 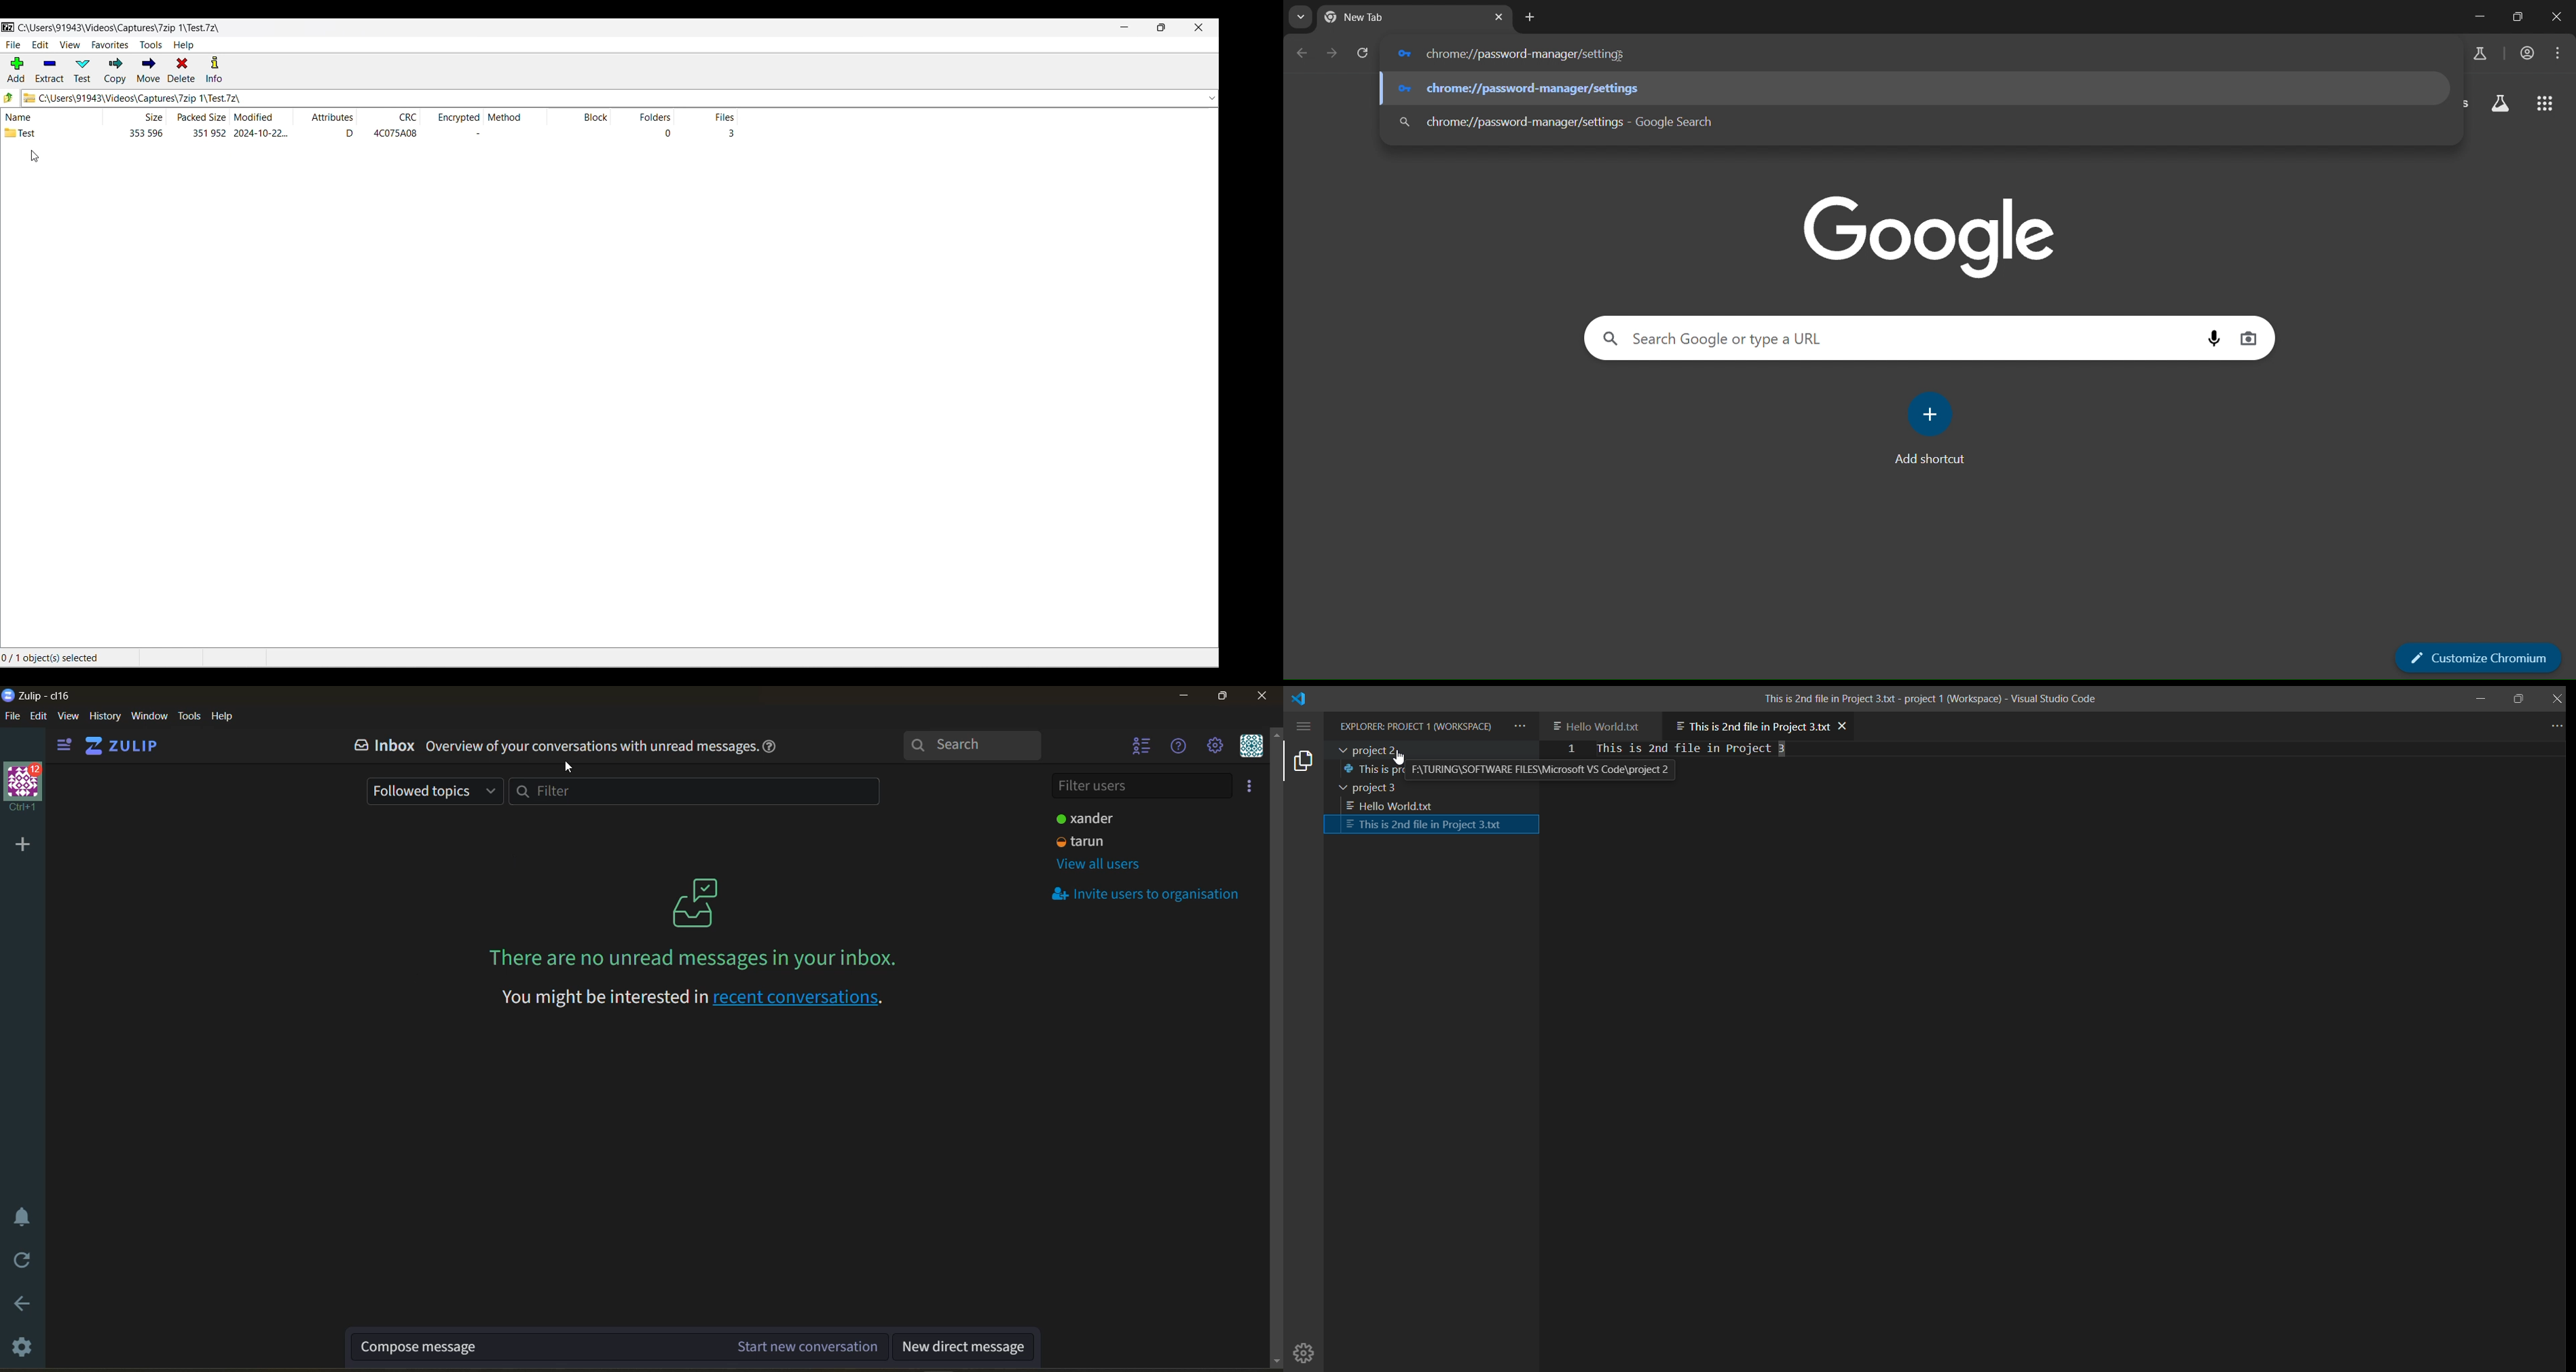 What do you see at coordinates (148, 70) in the screenshot?
I see `Move` at bounding box center [148, 70].